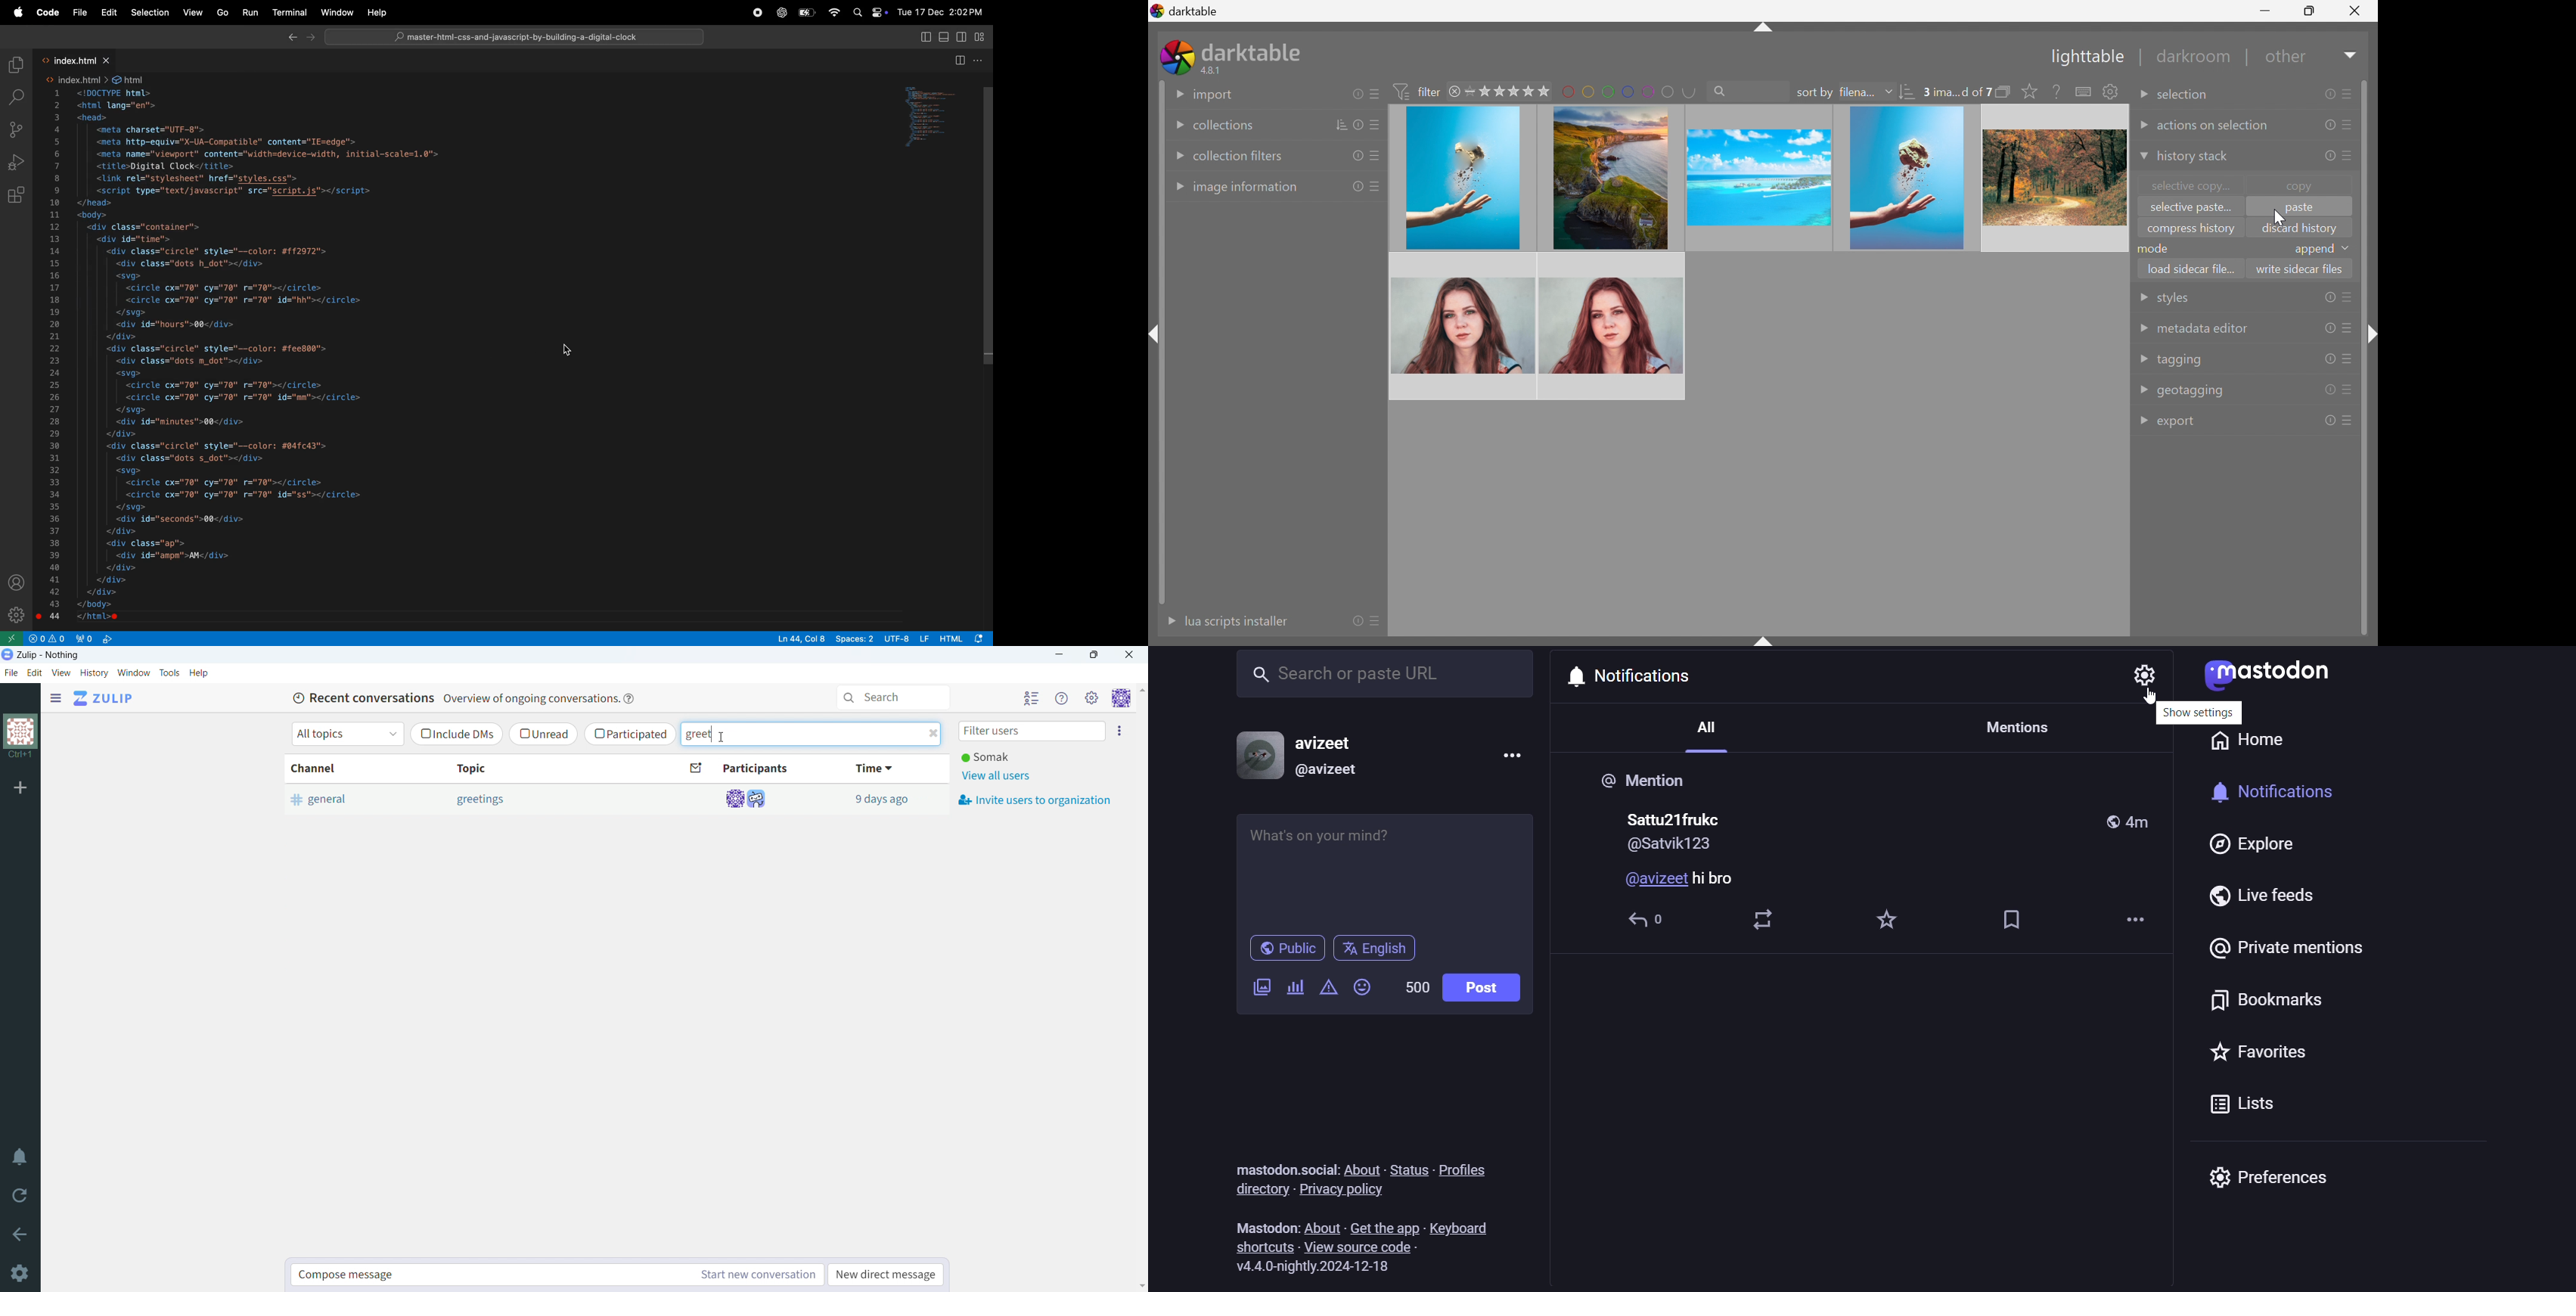 This screenshot has height=1316, width=2576. I want to click on profile, so click(17, 583).